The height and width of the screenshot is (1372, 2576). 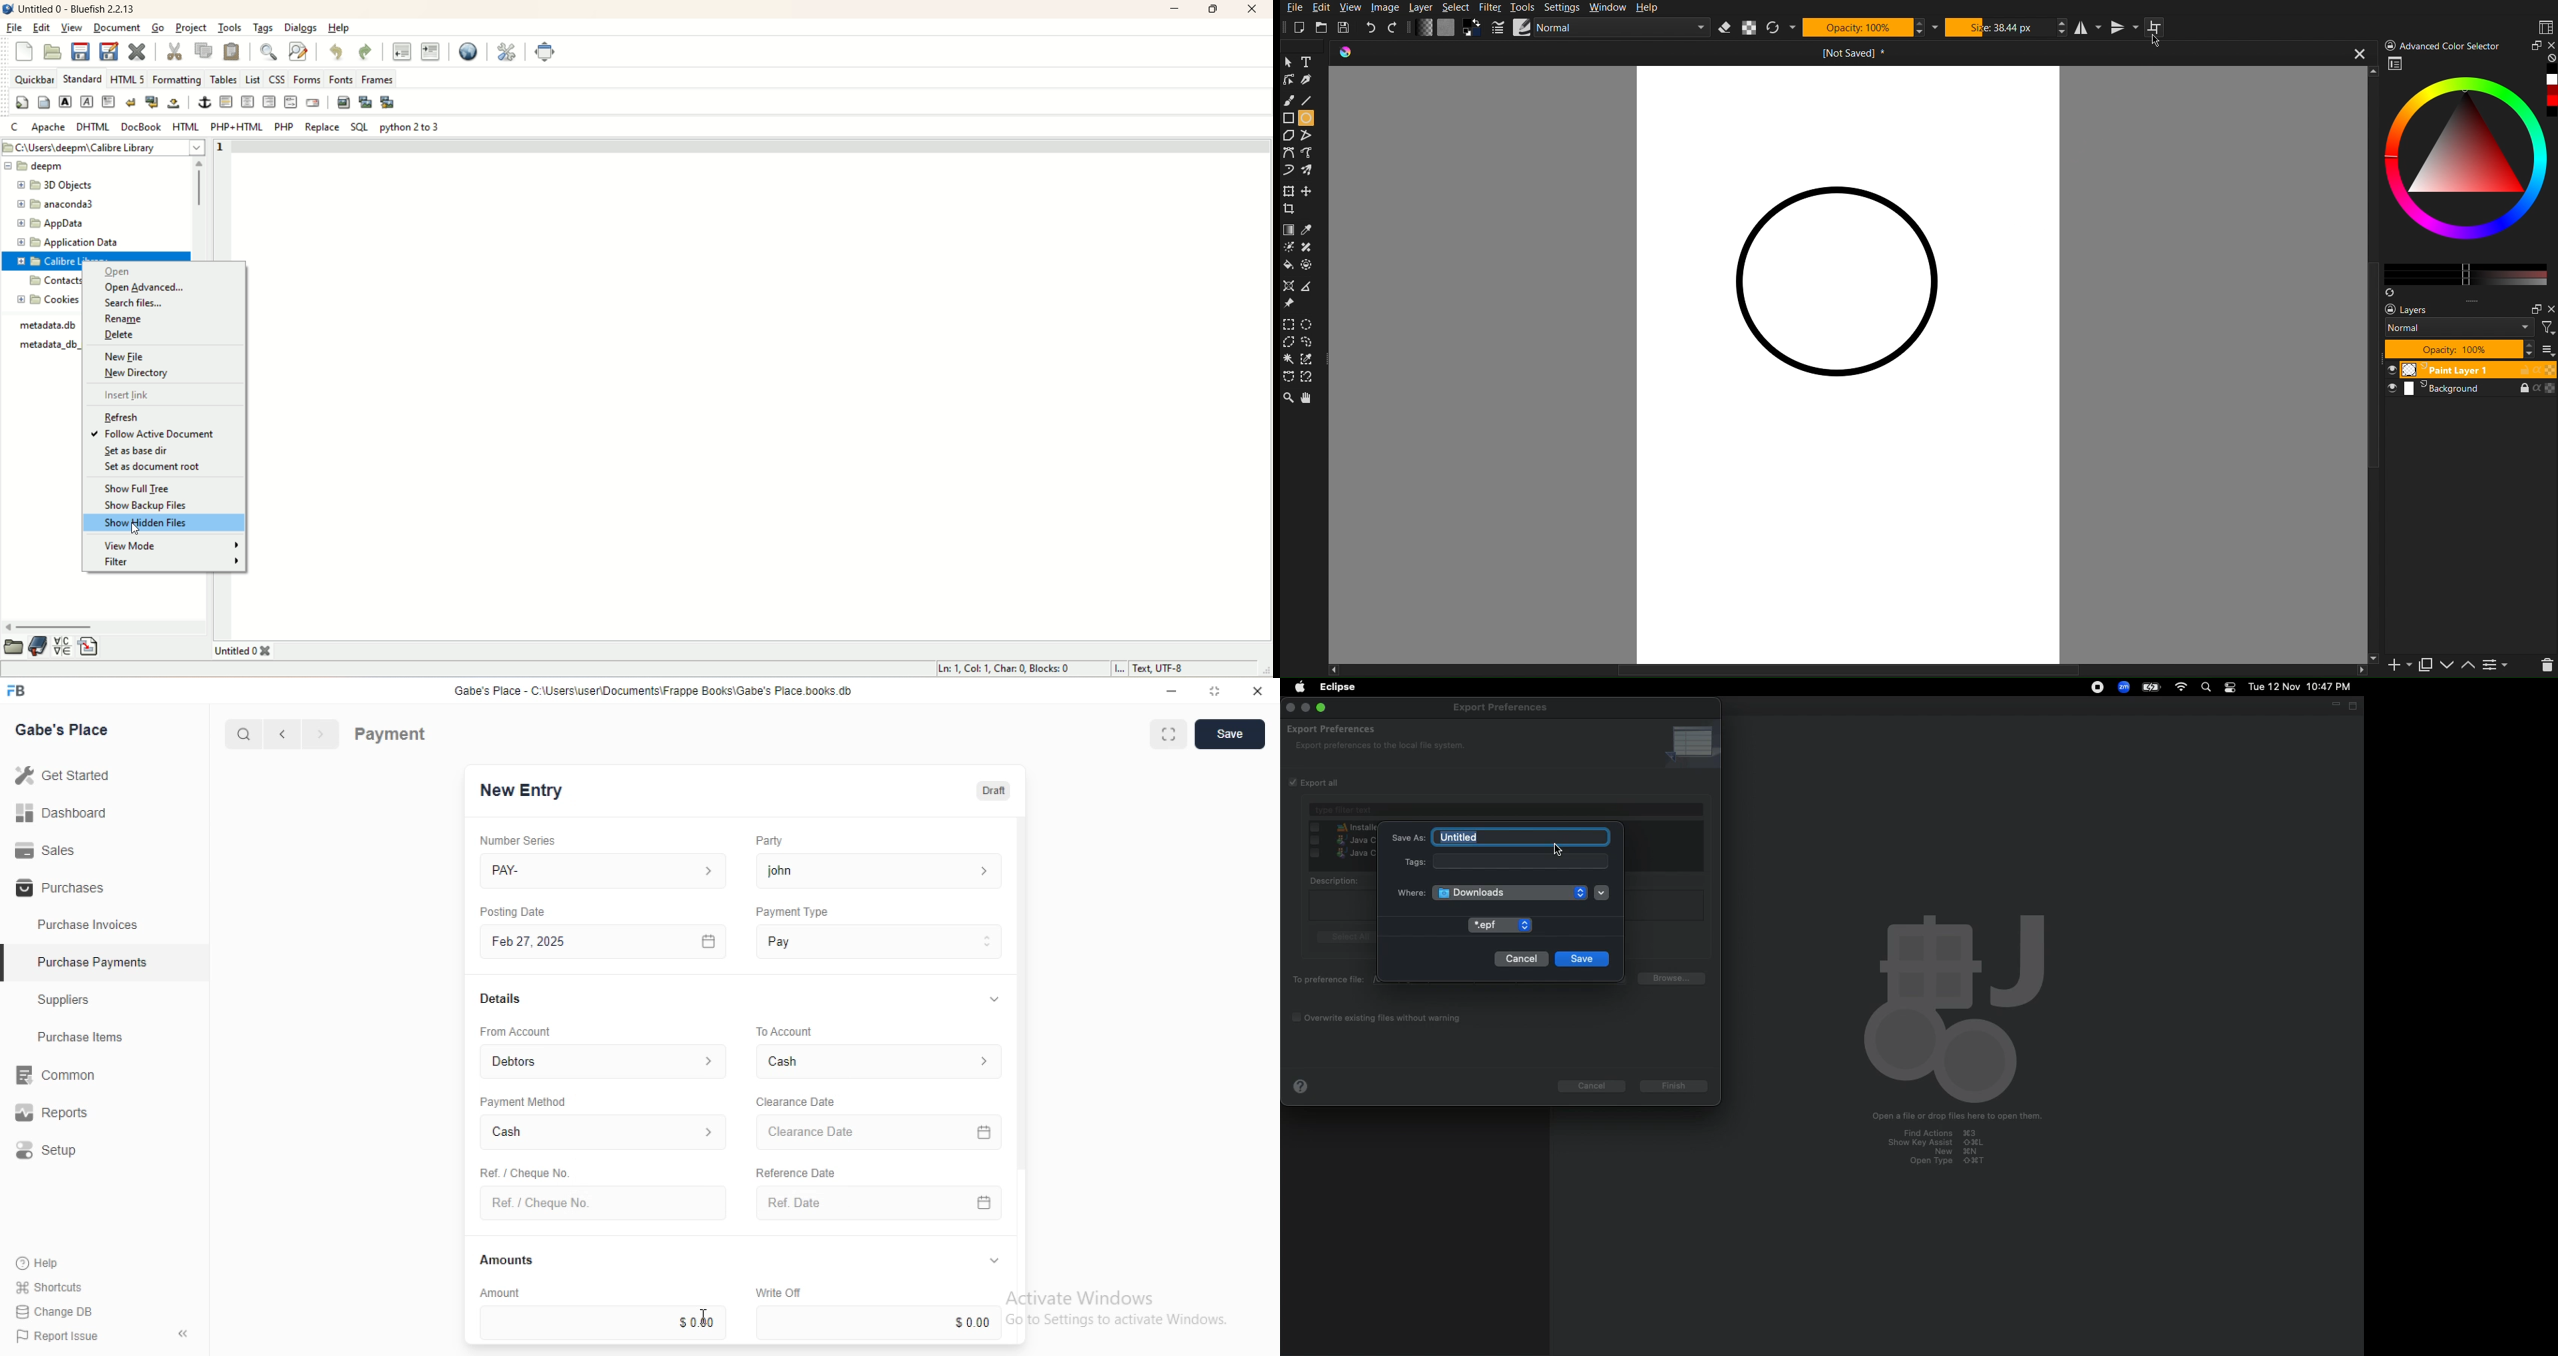 I want to click on vertical scroll bar, so click(x=1022, y=1081).